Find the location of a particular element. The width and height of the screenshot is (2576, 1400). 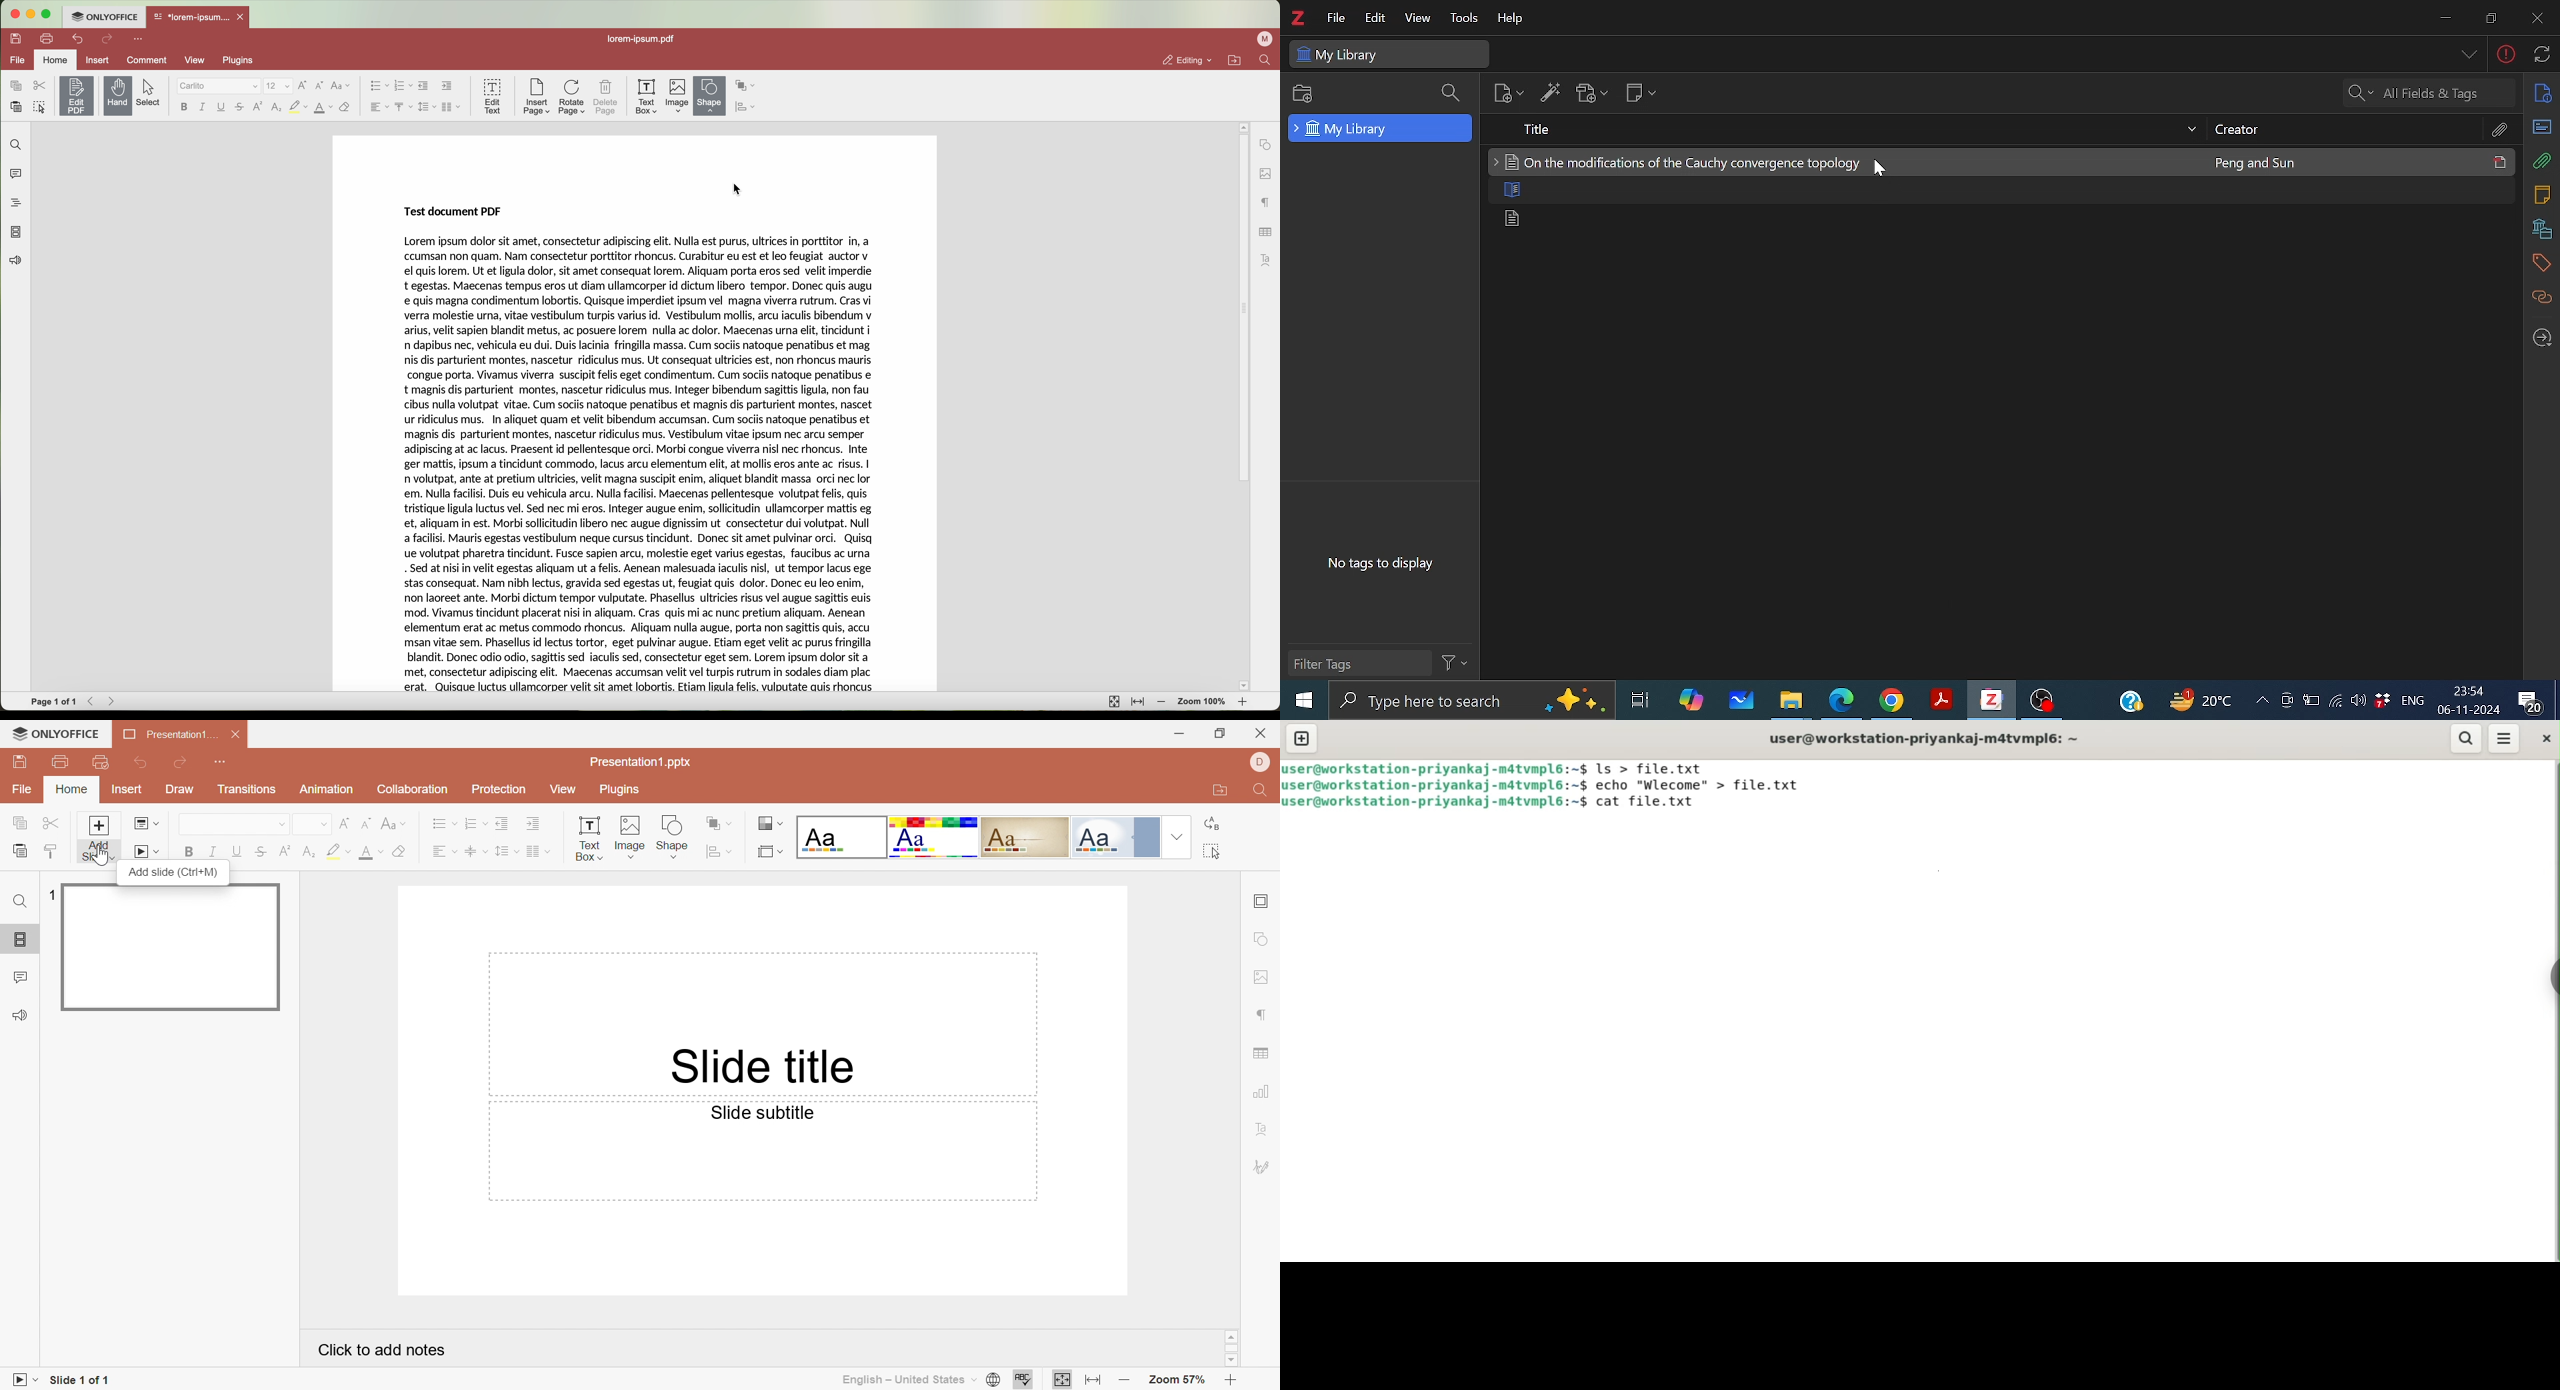

paste is located at coordinates (17, 107).